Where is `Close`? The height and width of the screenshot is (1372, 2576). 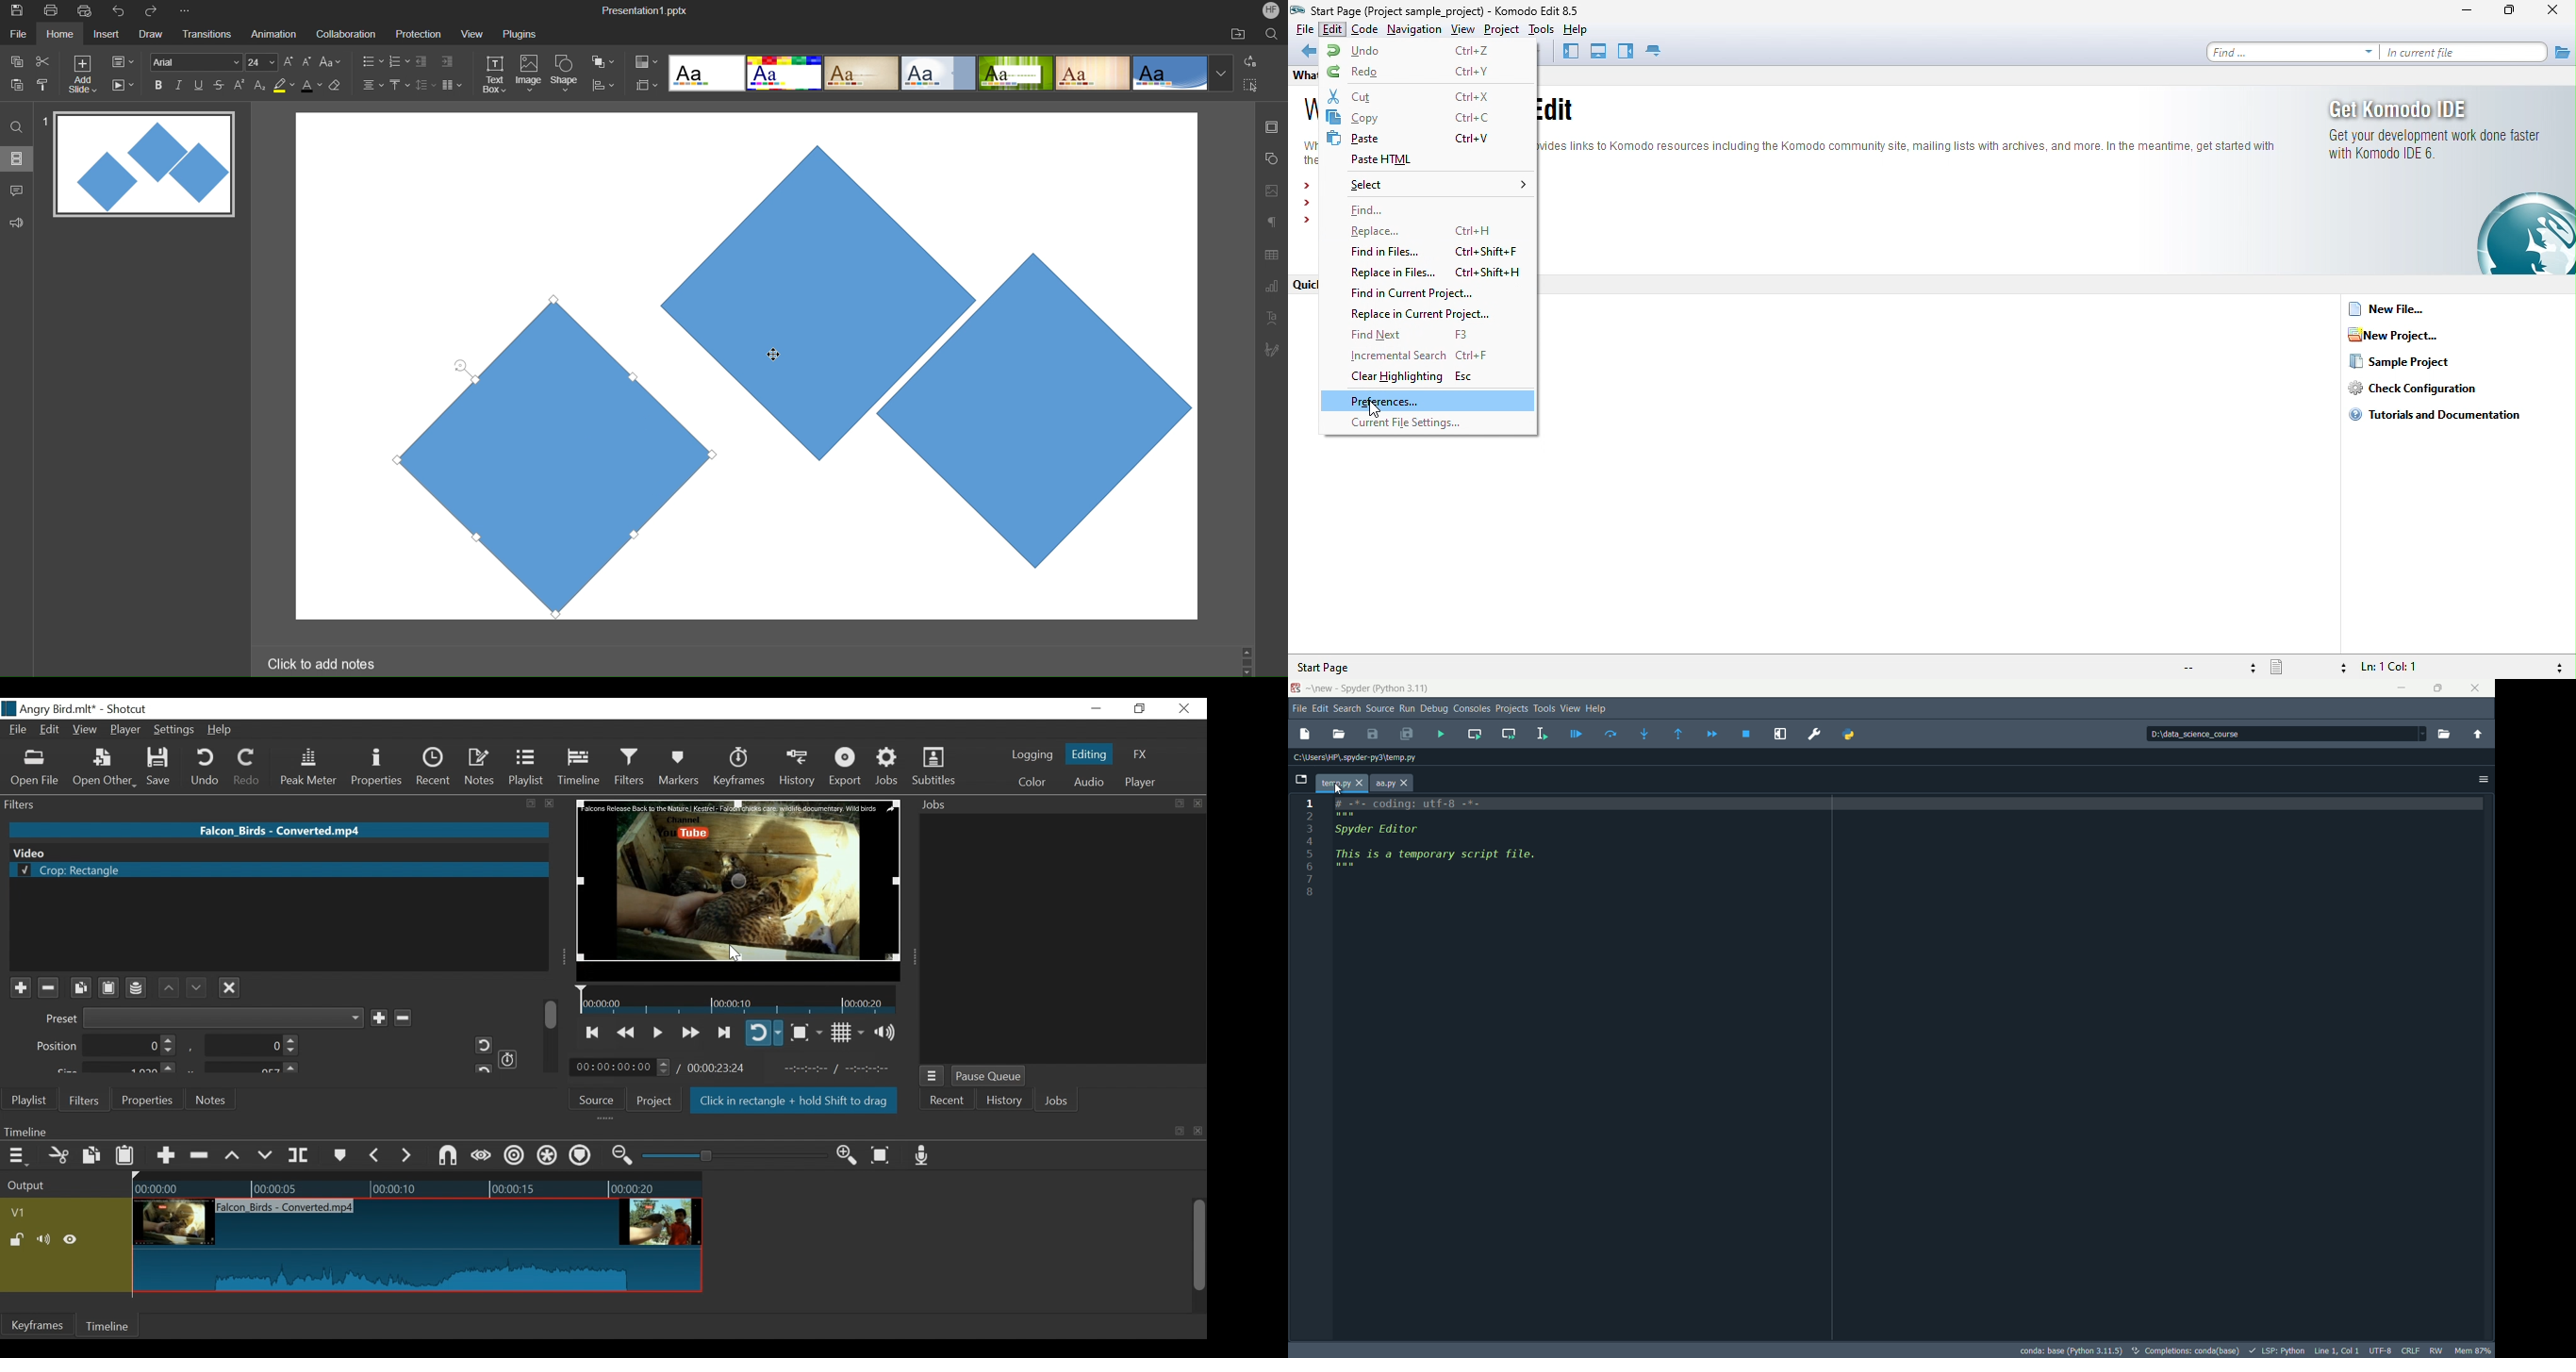
Close is located at coordinates (229, 986).